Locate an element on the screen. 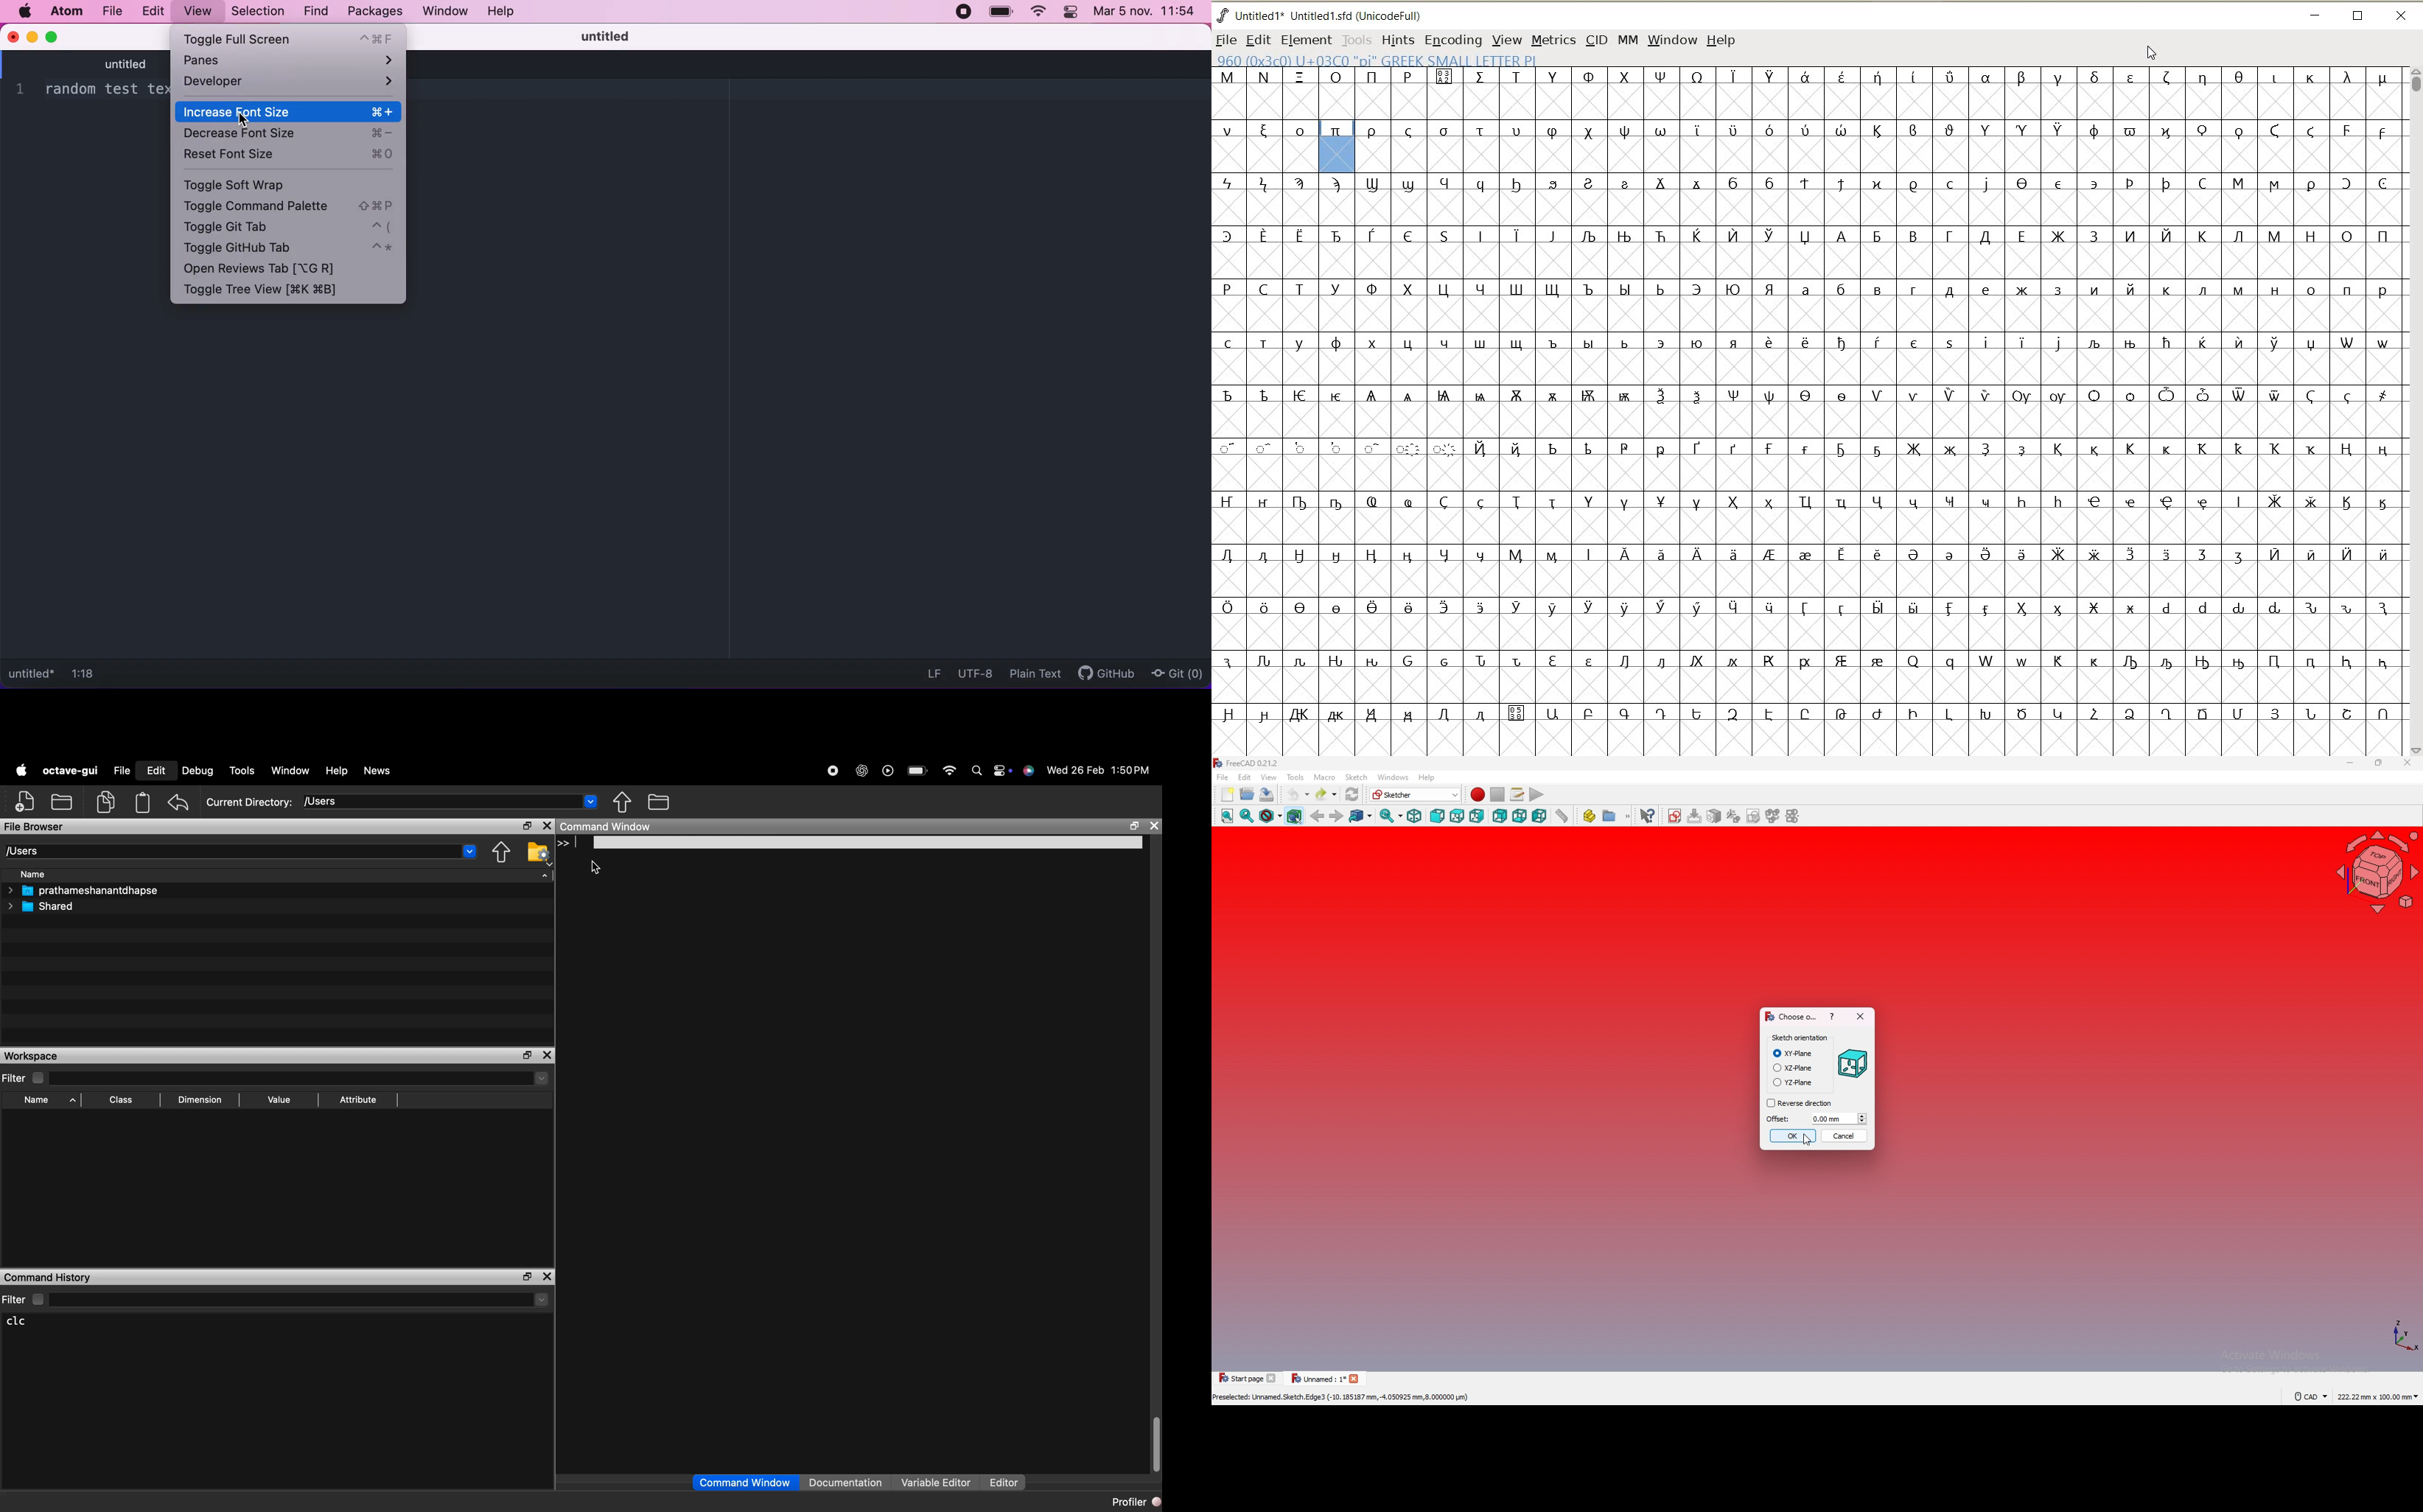 Image resolution: width=2436 pixels, height=1512 pixels. toggle soft wrap is located at coordinates (258, 185).